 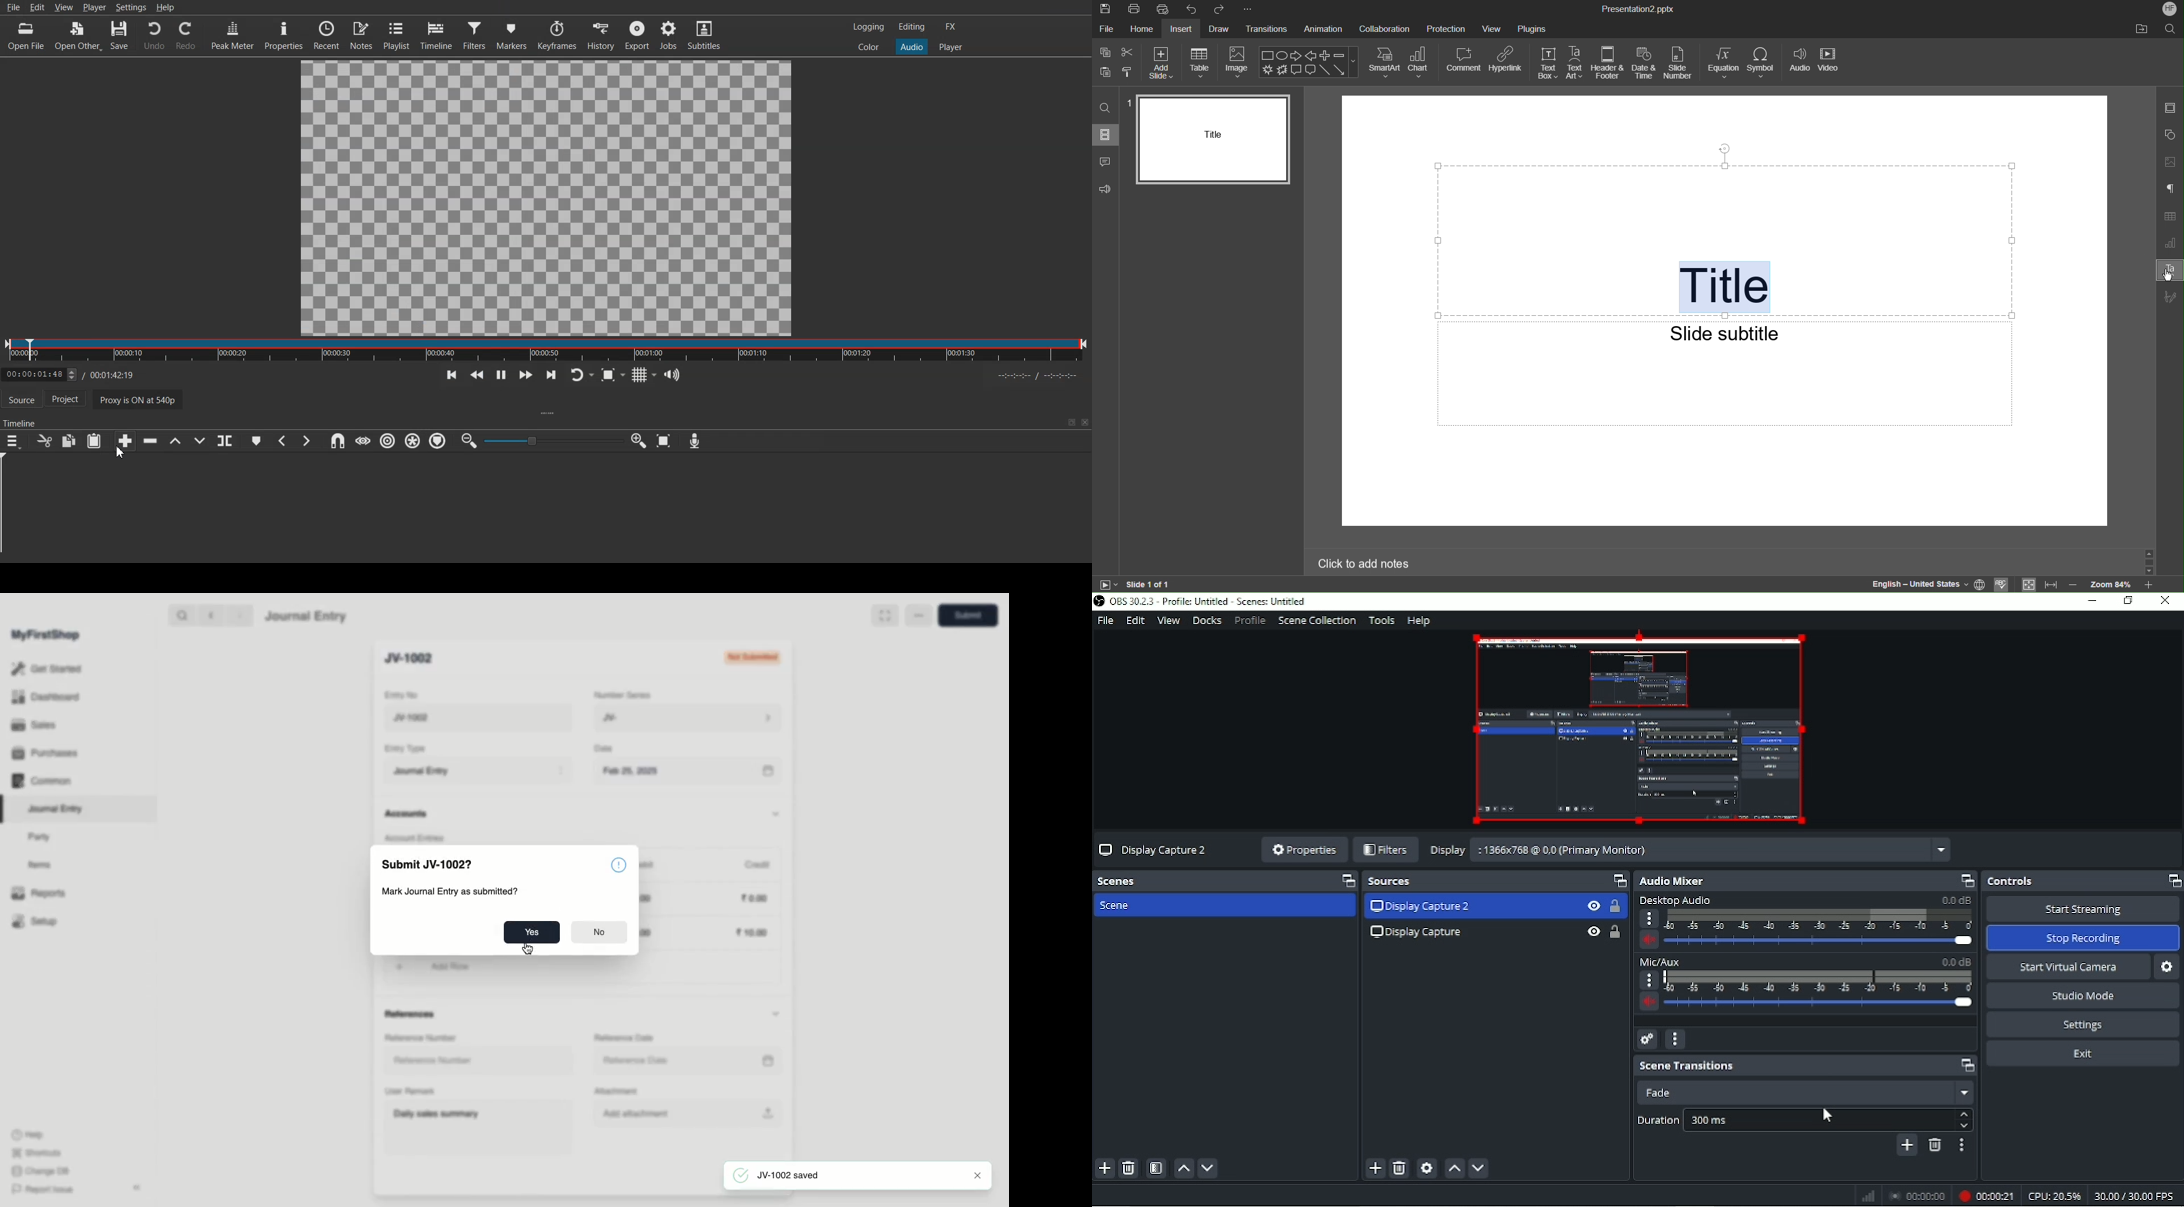 What do you see at coordinates (546, 350) in the screenshot?
I see `Audio file slider` at bounding box center [546, 350].